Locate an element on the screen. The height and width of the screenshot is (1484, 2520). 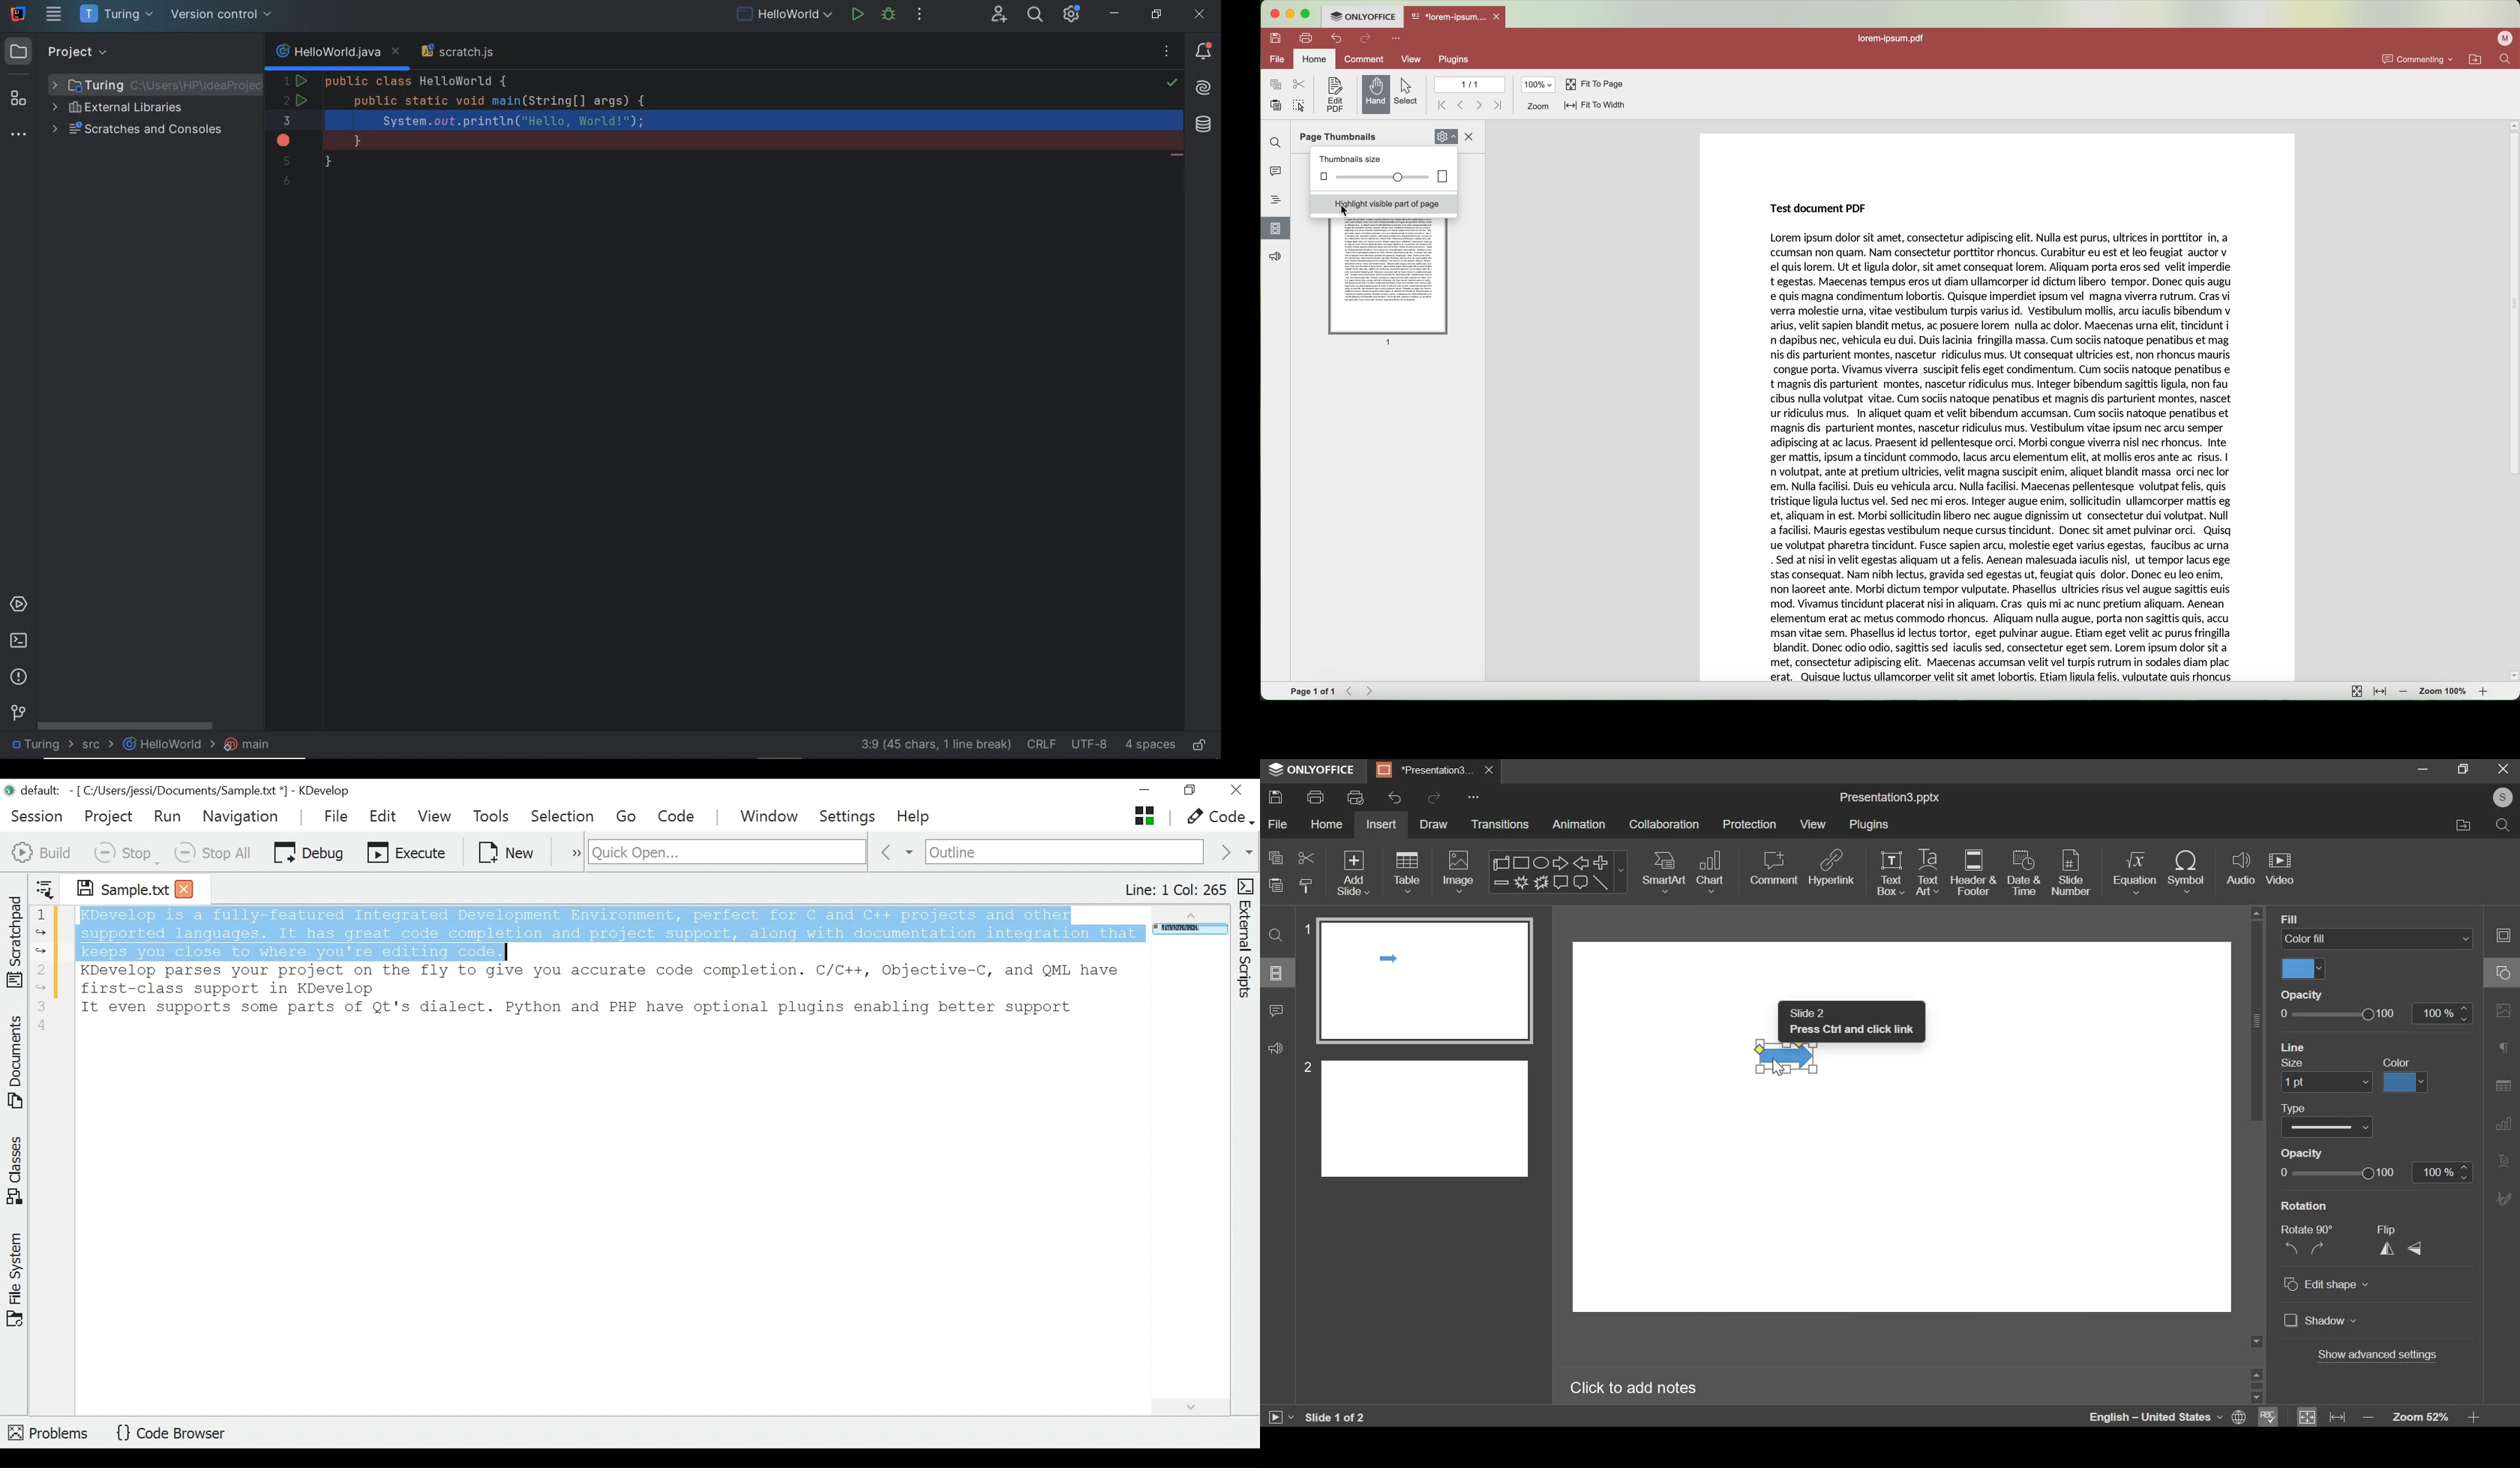
collaboration is located at coordinates (1664, 824).